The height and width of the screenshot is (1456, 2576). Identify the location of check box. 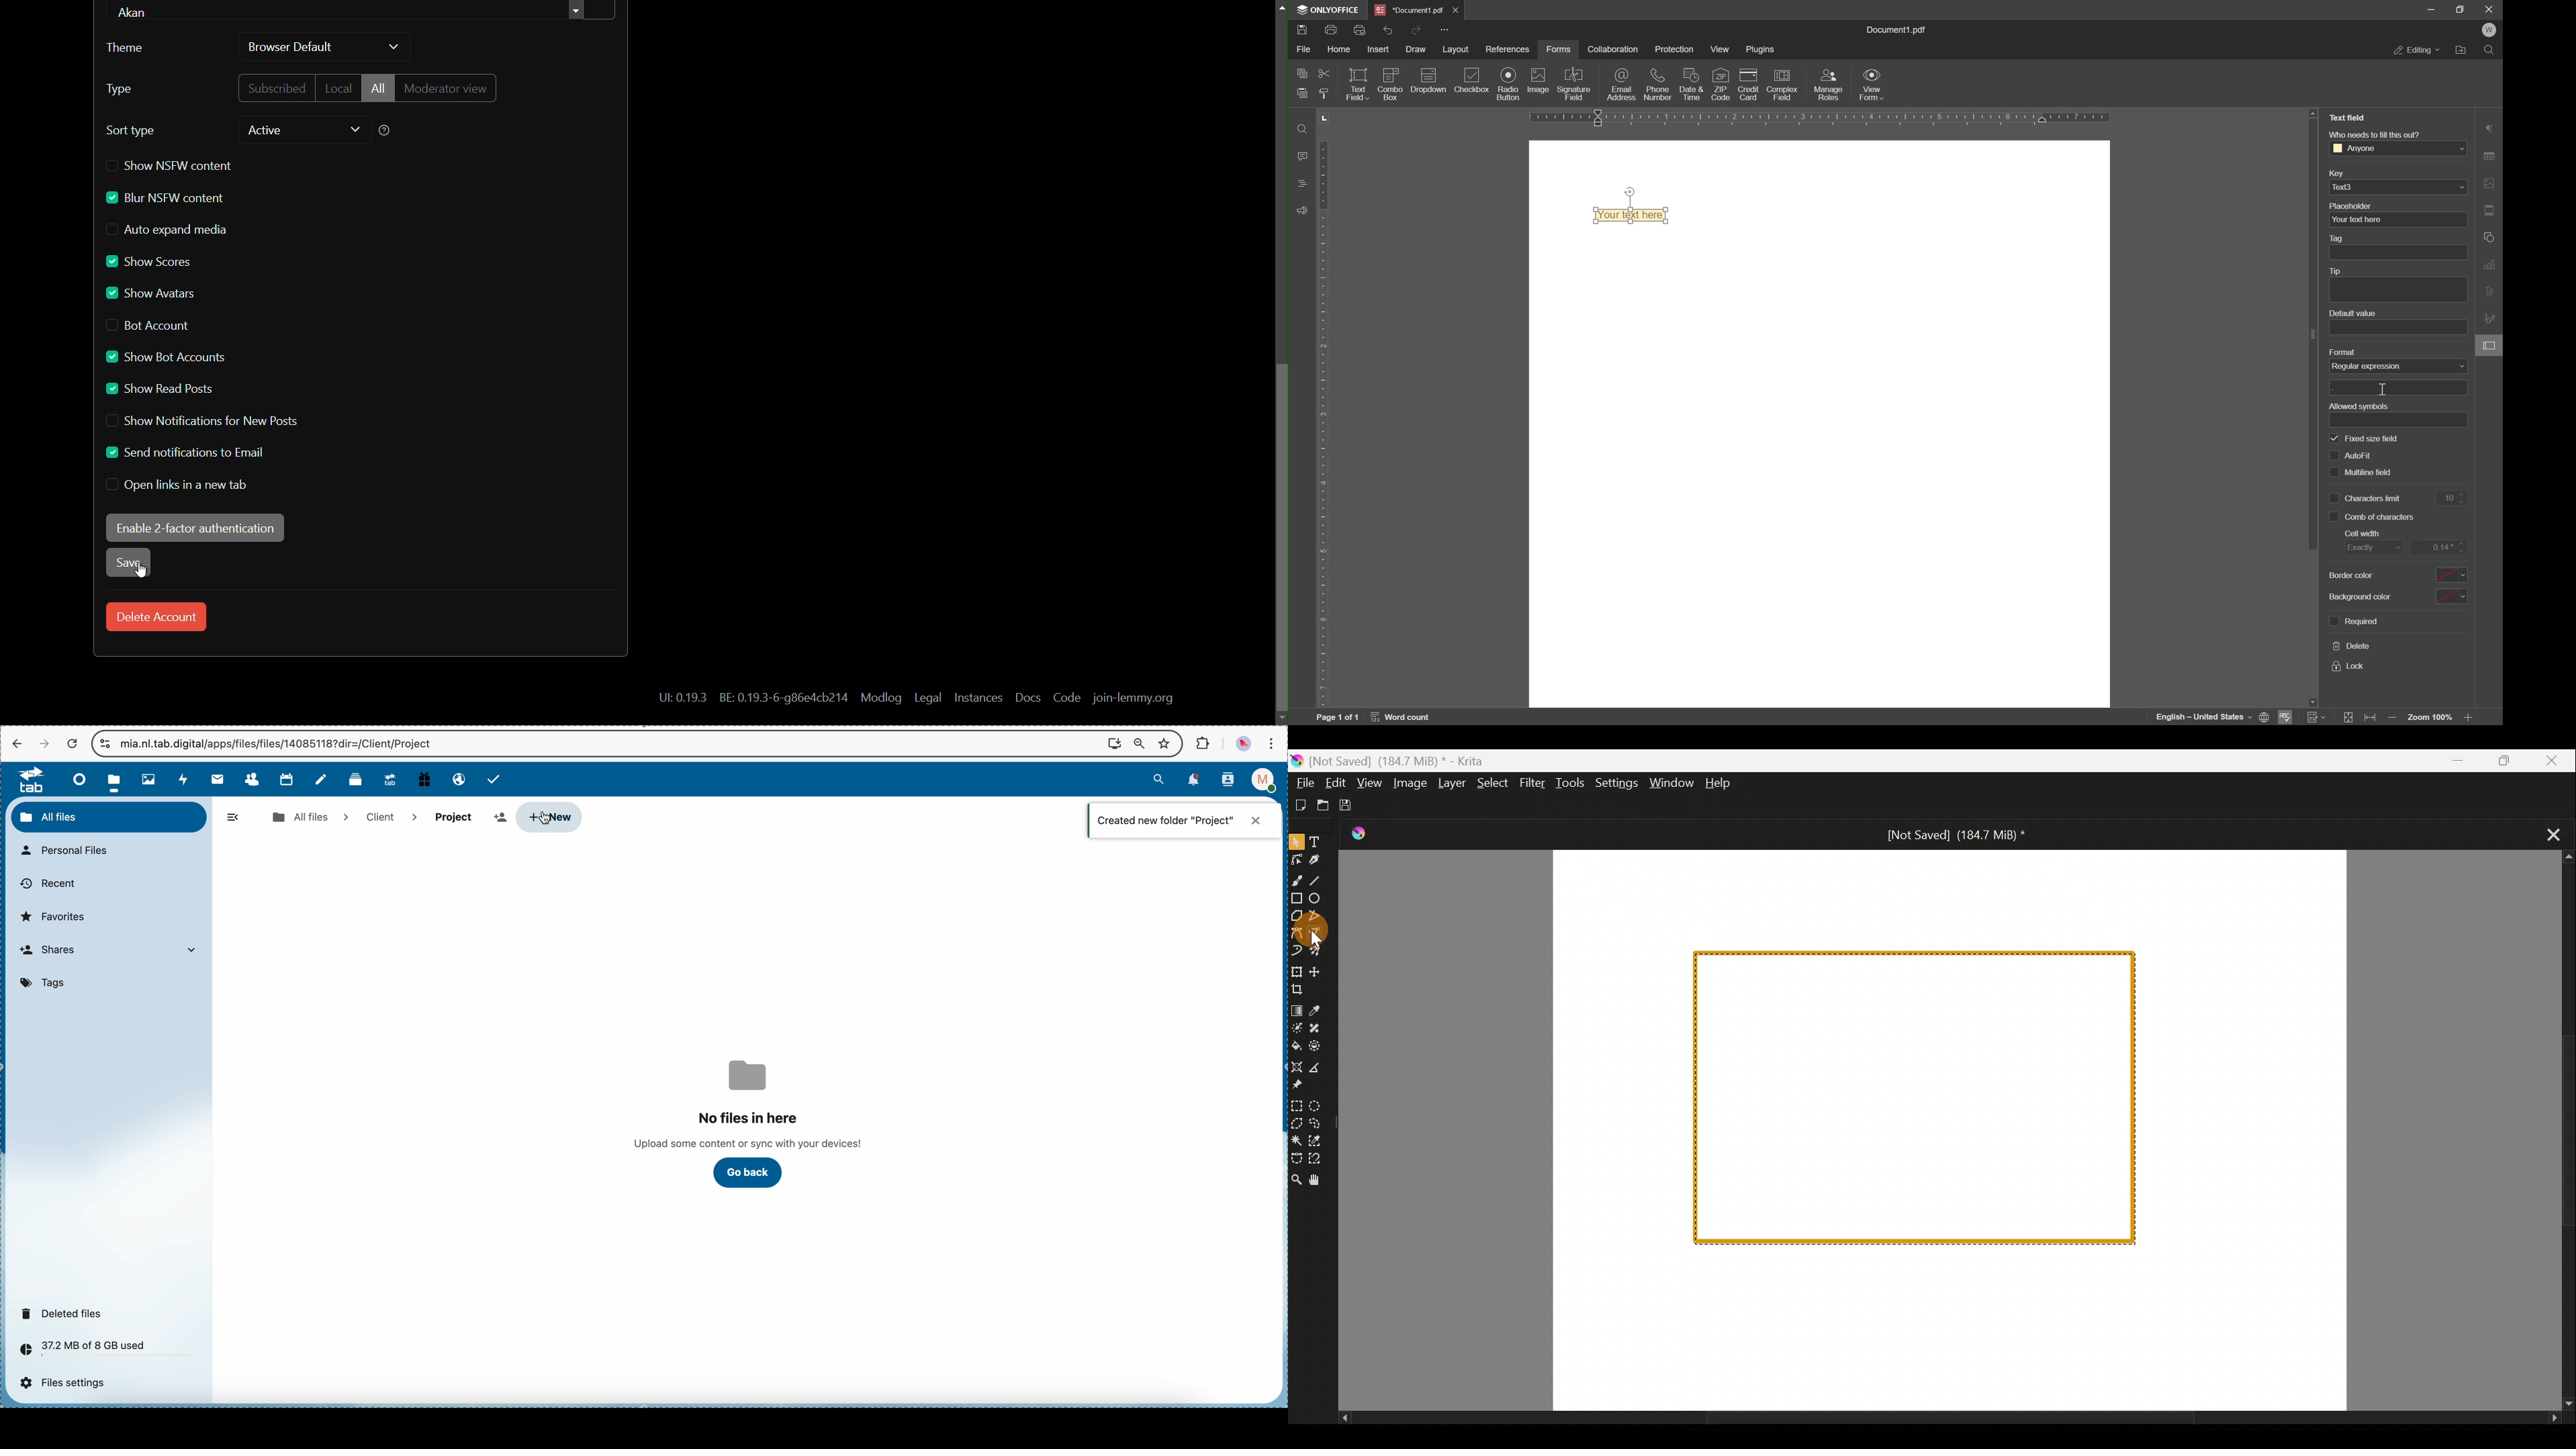
(2334, 517).